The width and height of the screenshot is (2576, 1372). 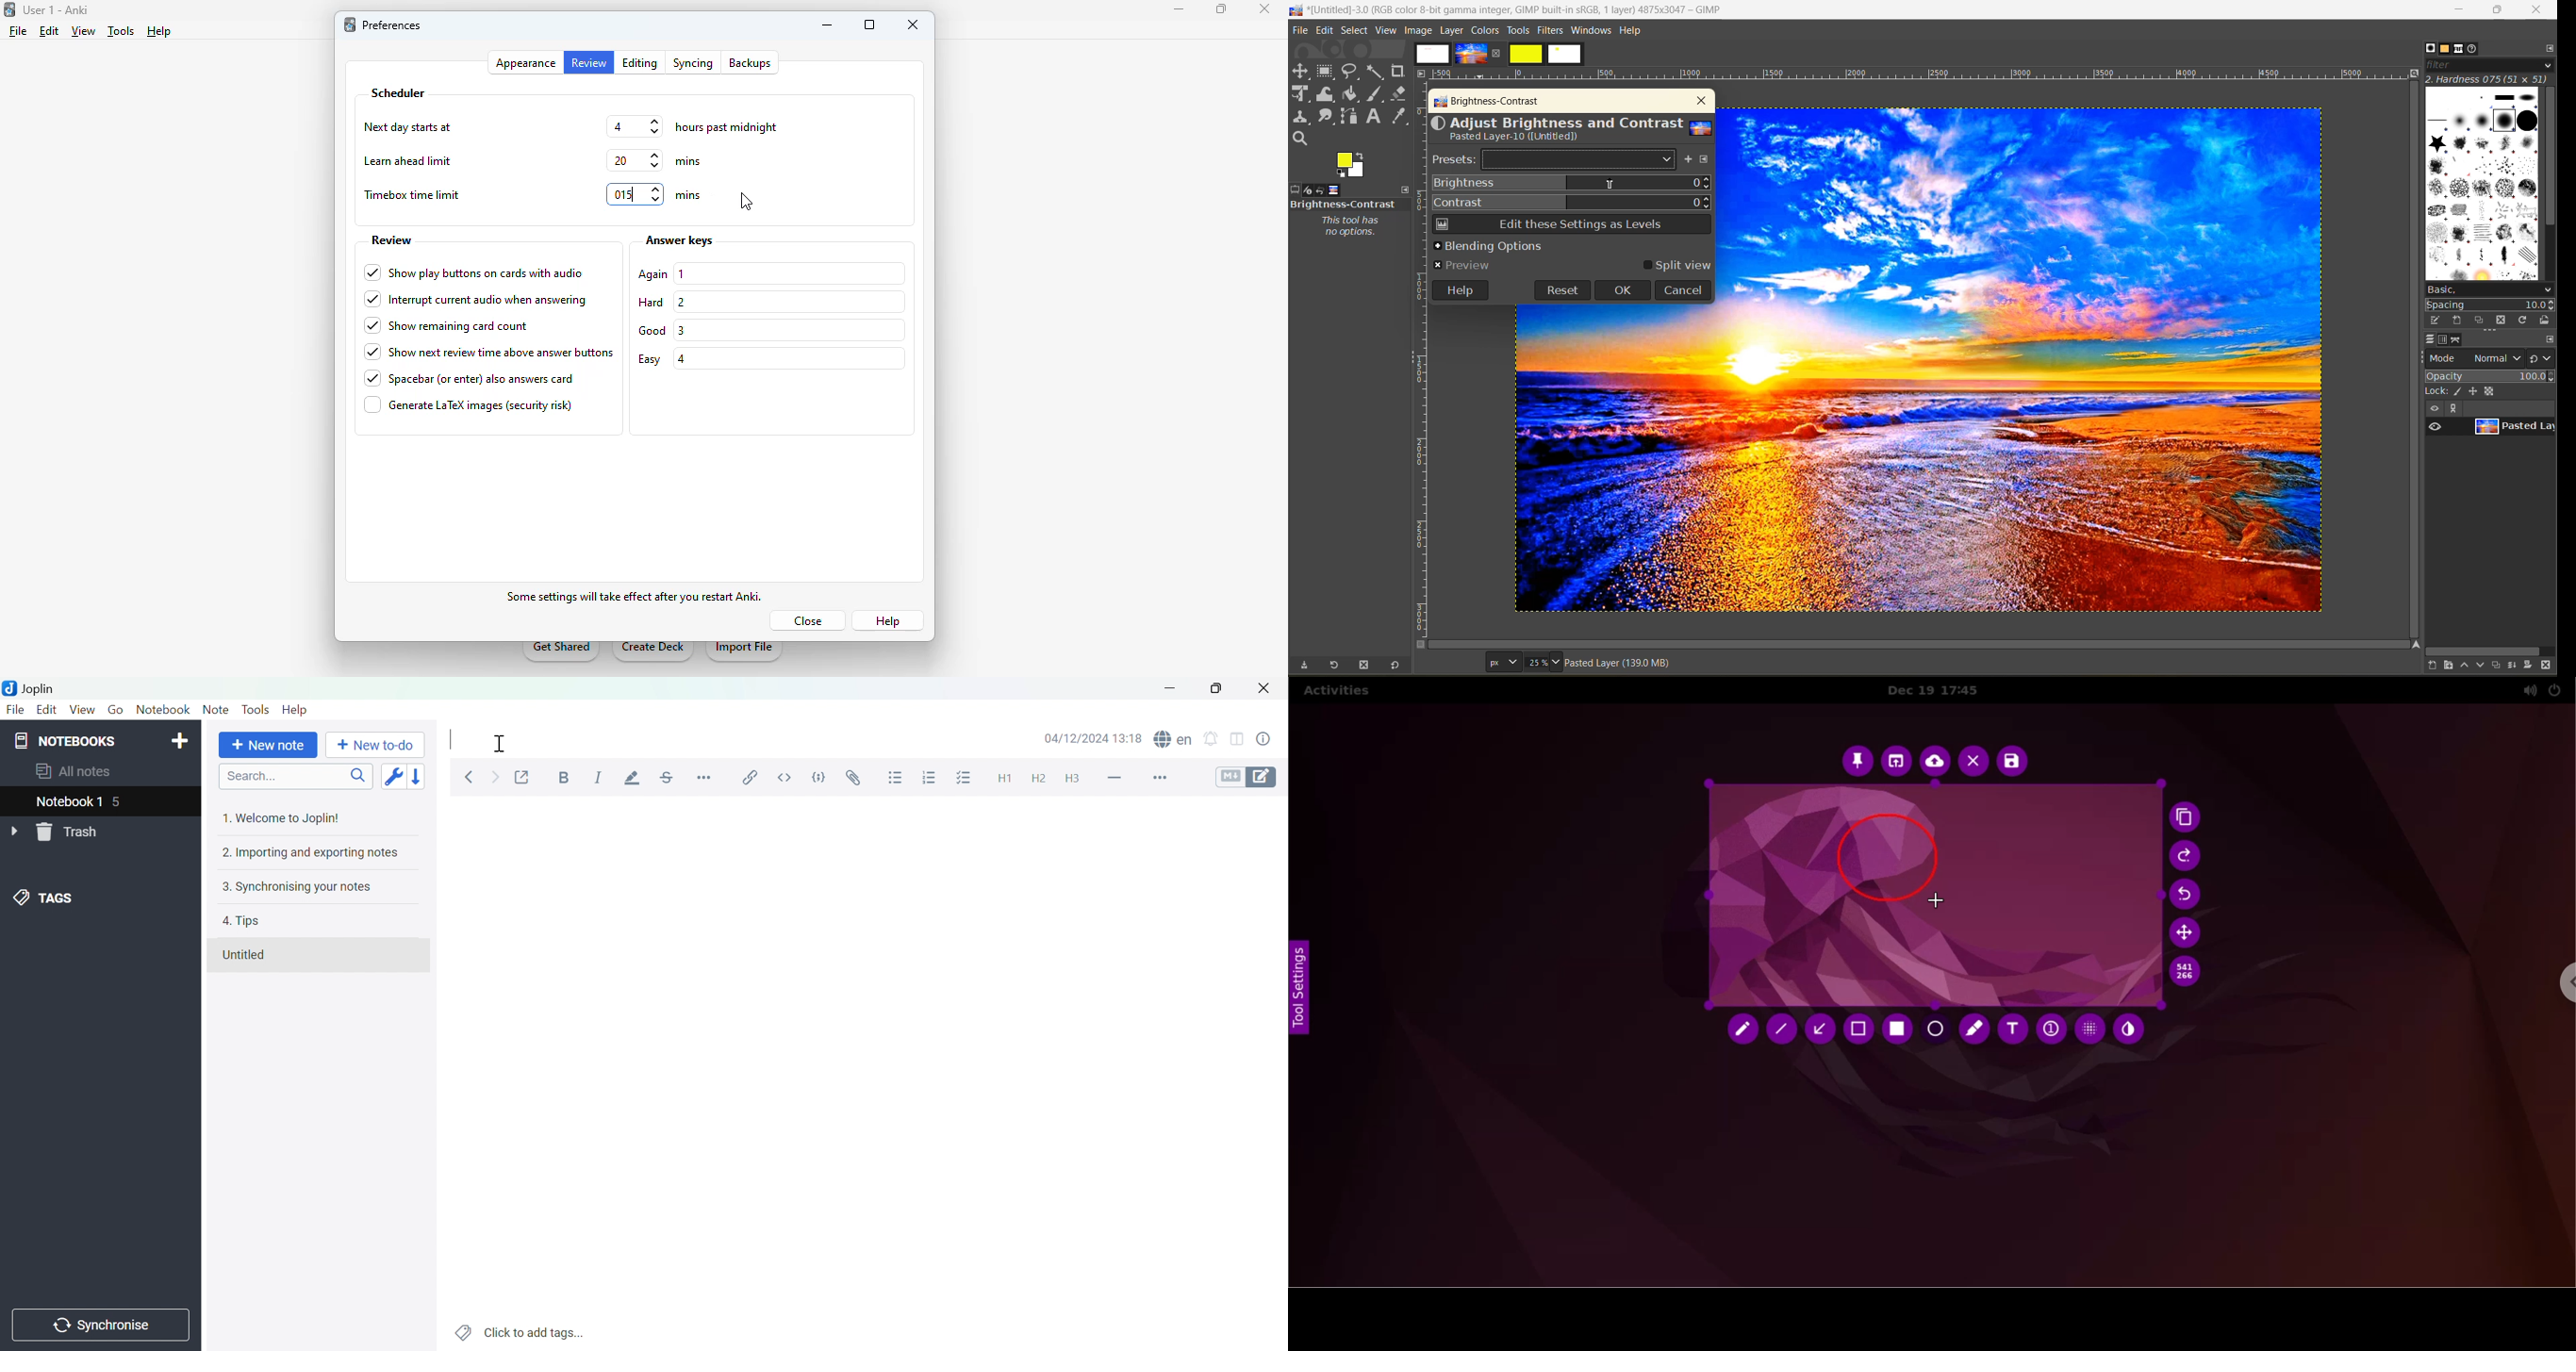 What do you see at coordinates (70, 833) in the screenshot?
I see `Trash` at bounding box center [70, 833].